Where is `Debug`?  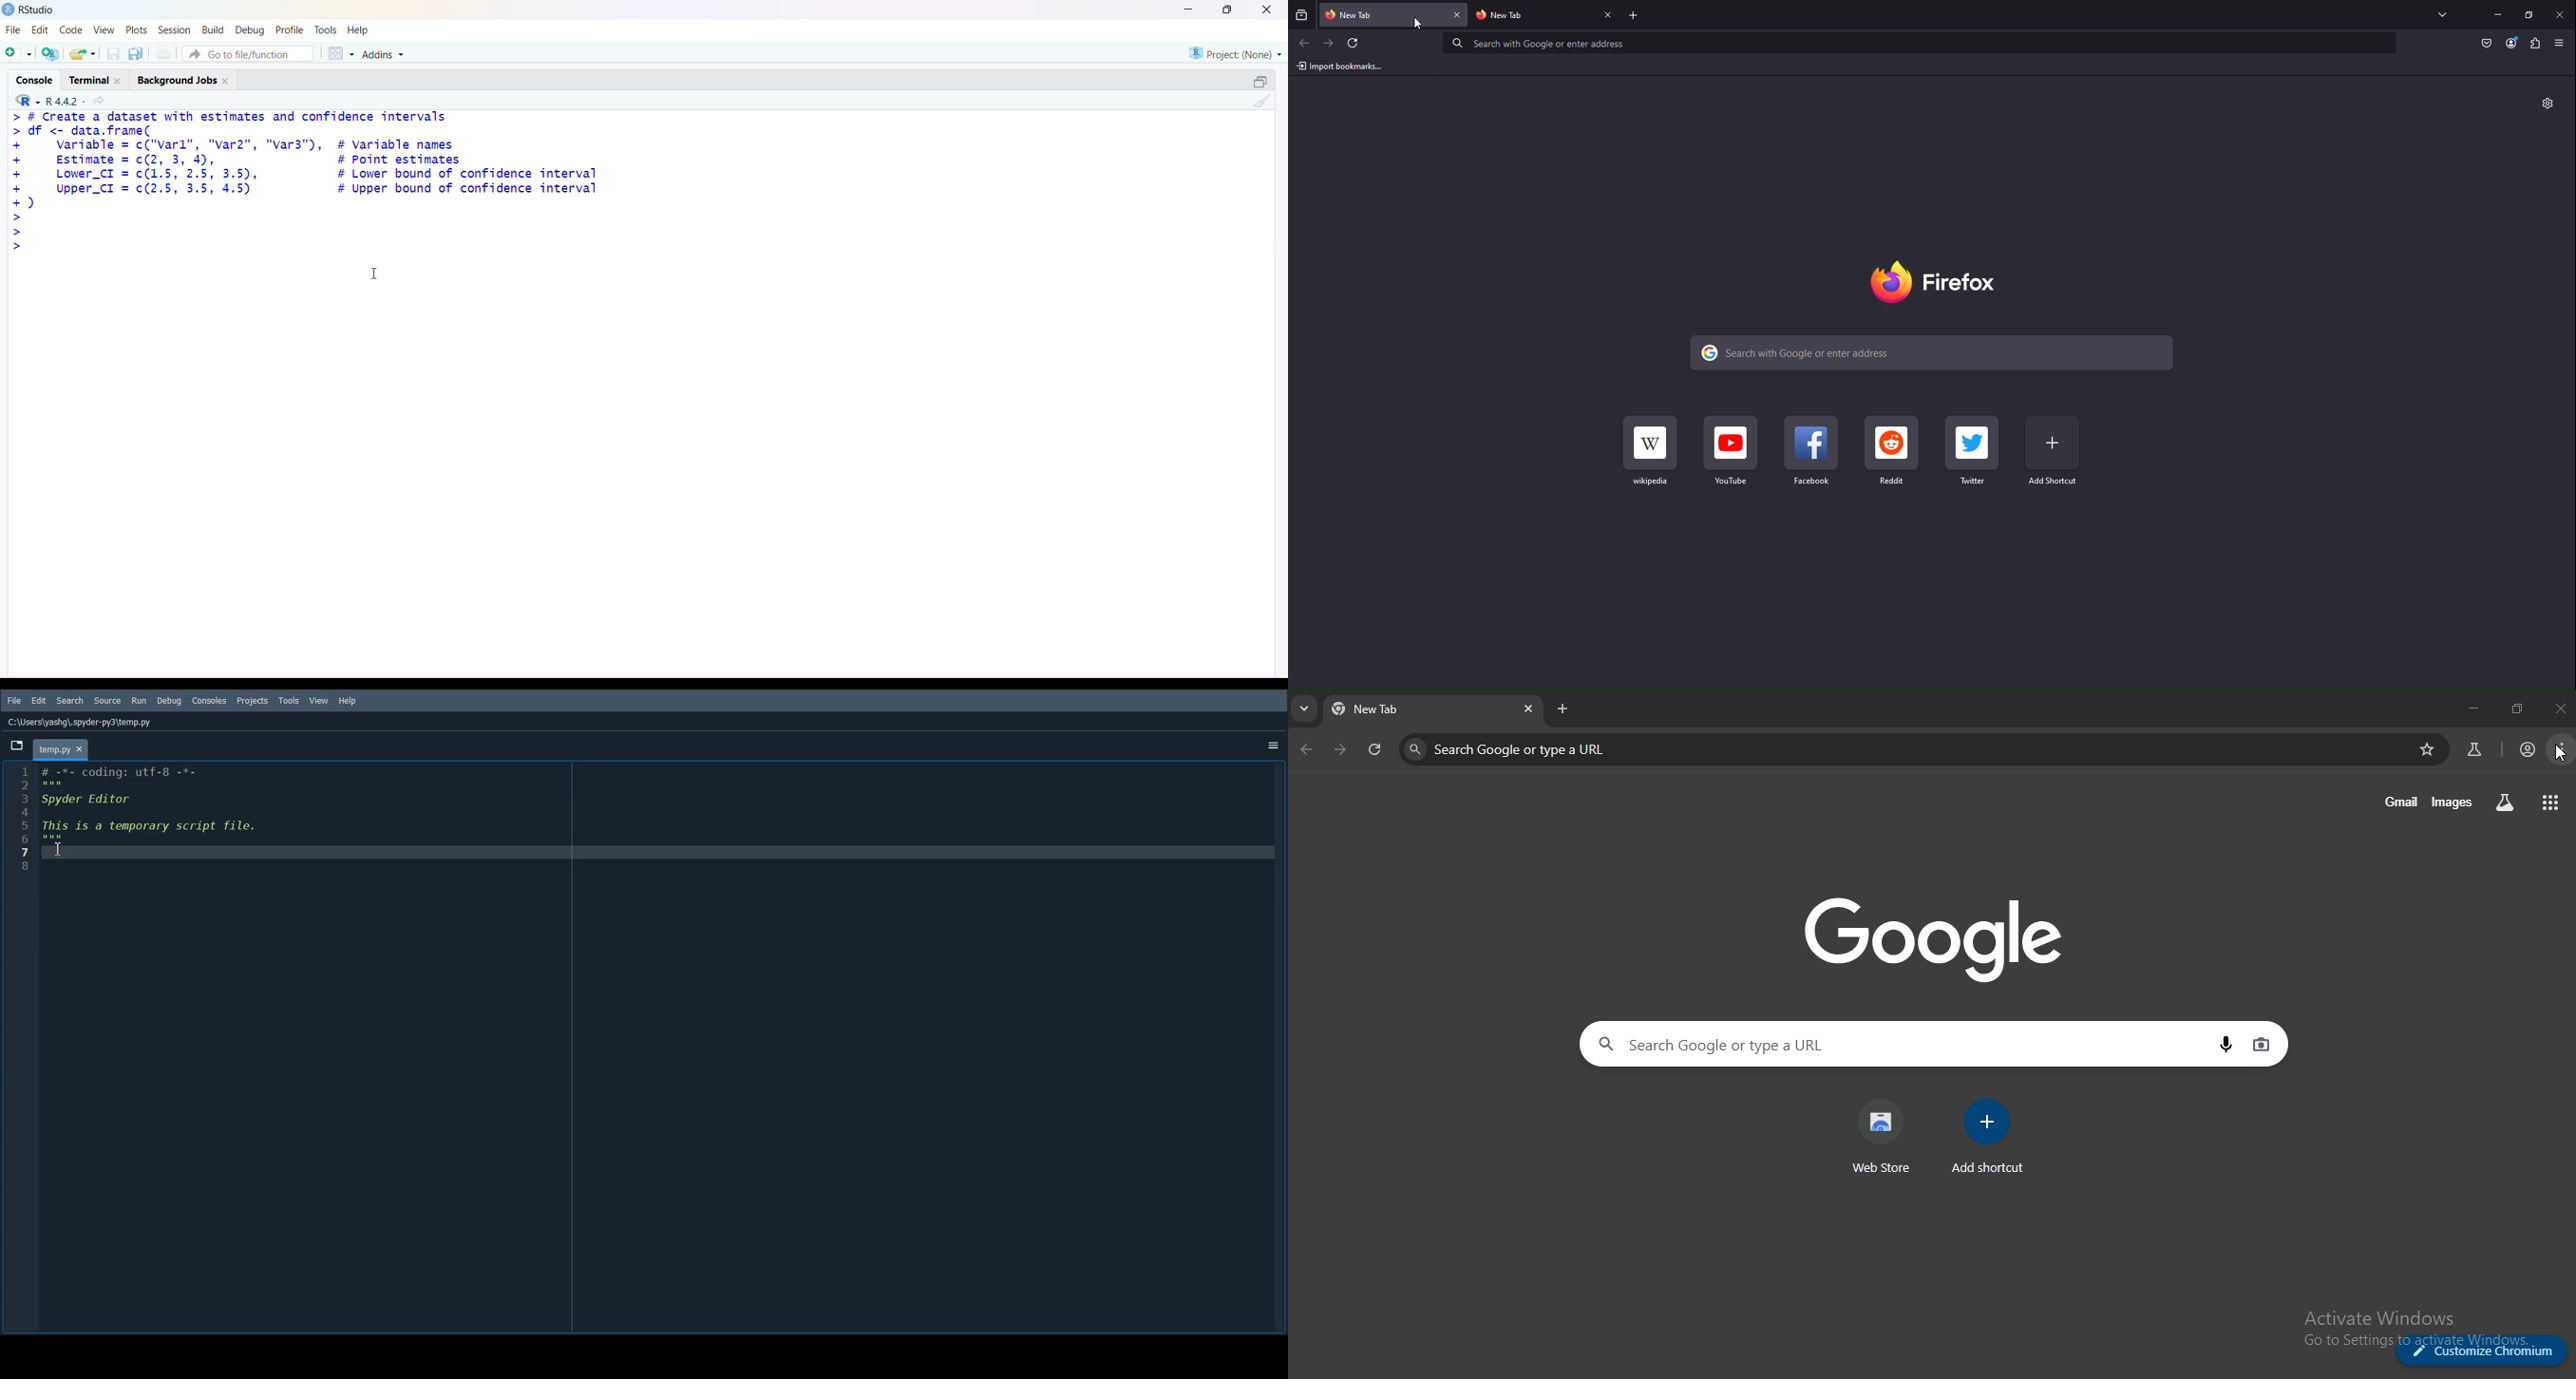 Debug is located at coordinates (172, 702).